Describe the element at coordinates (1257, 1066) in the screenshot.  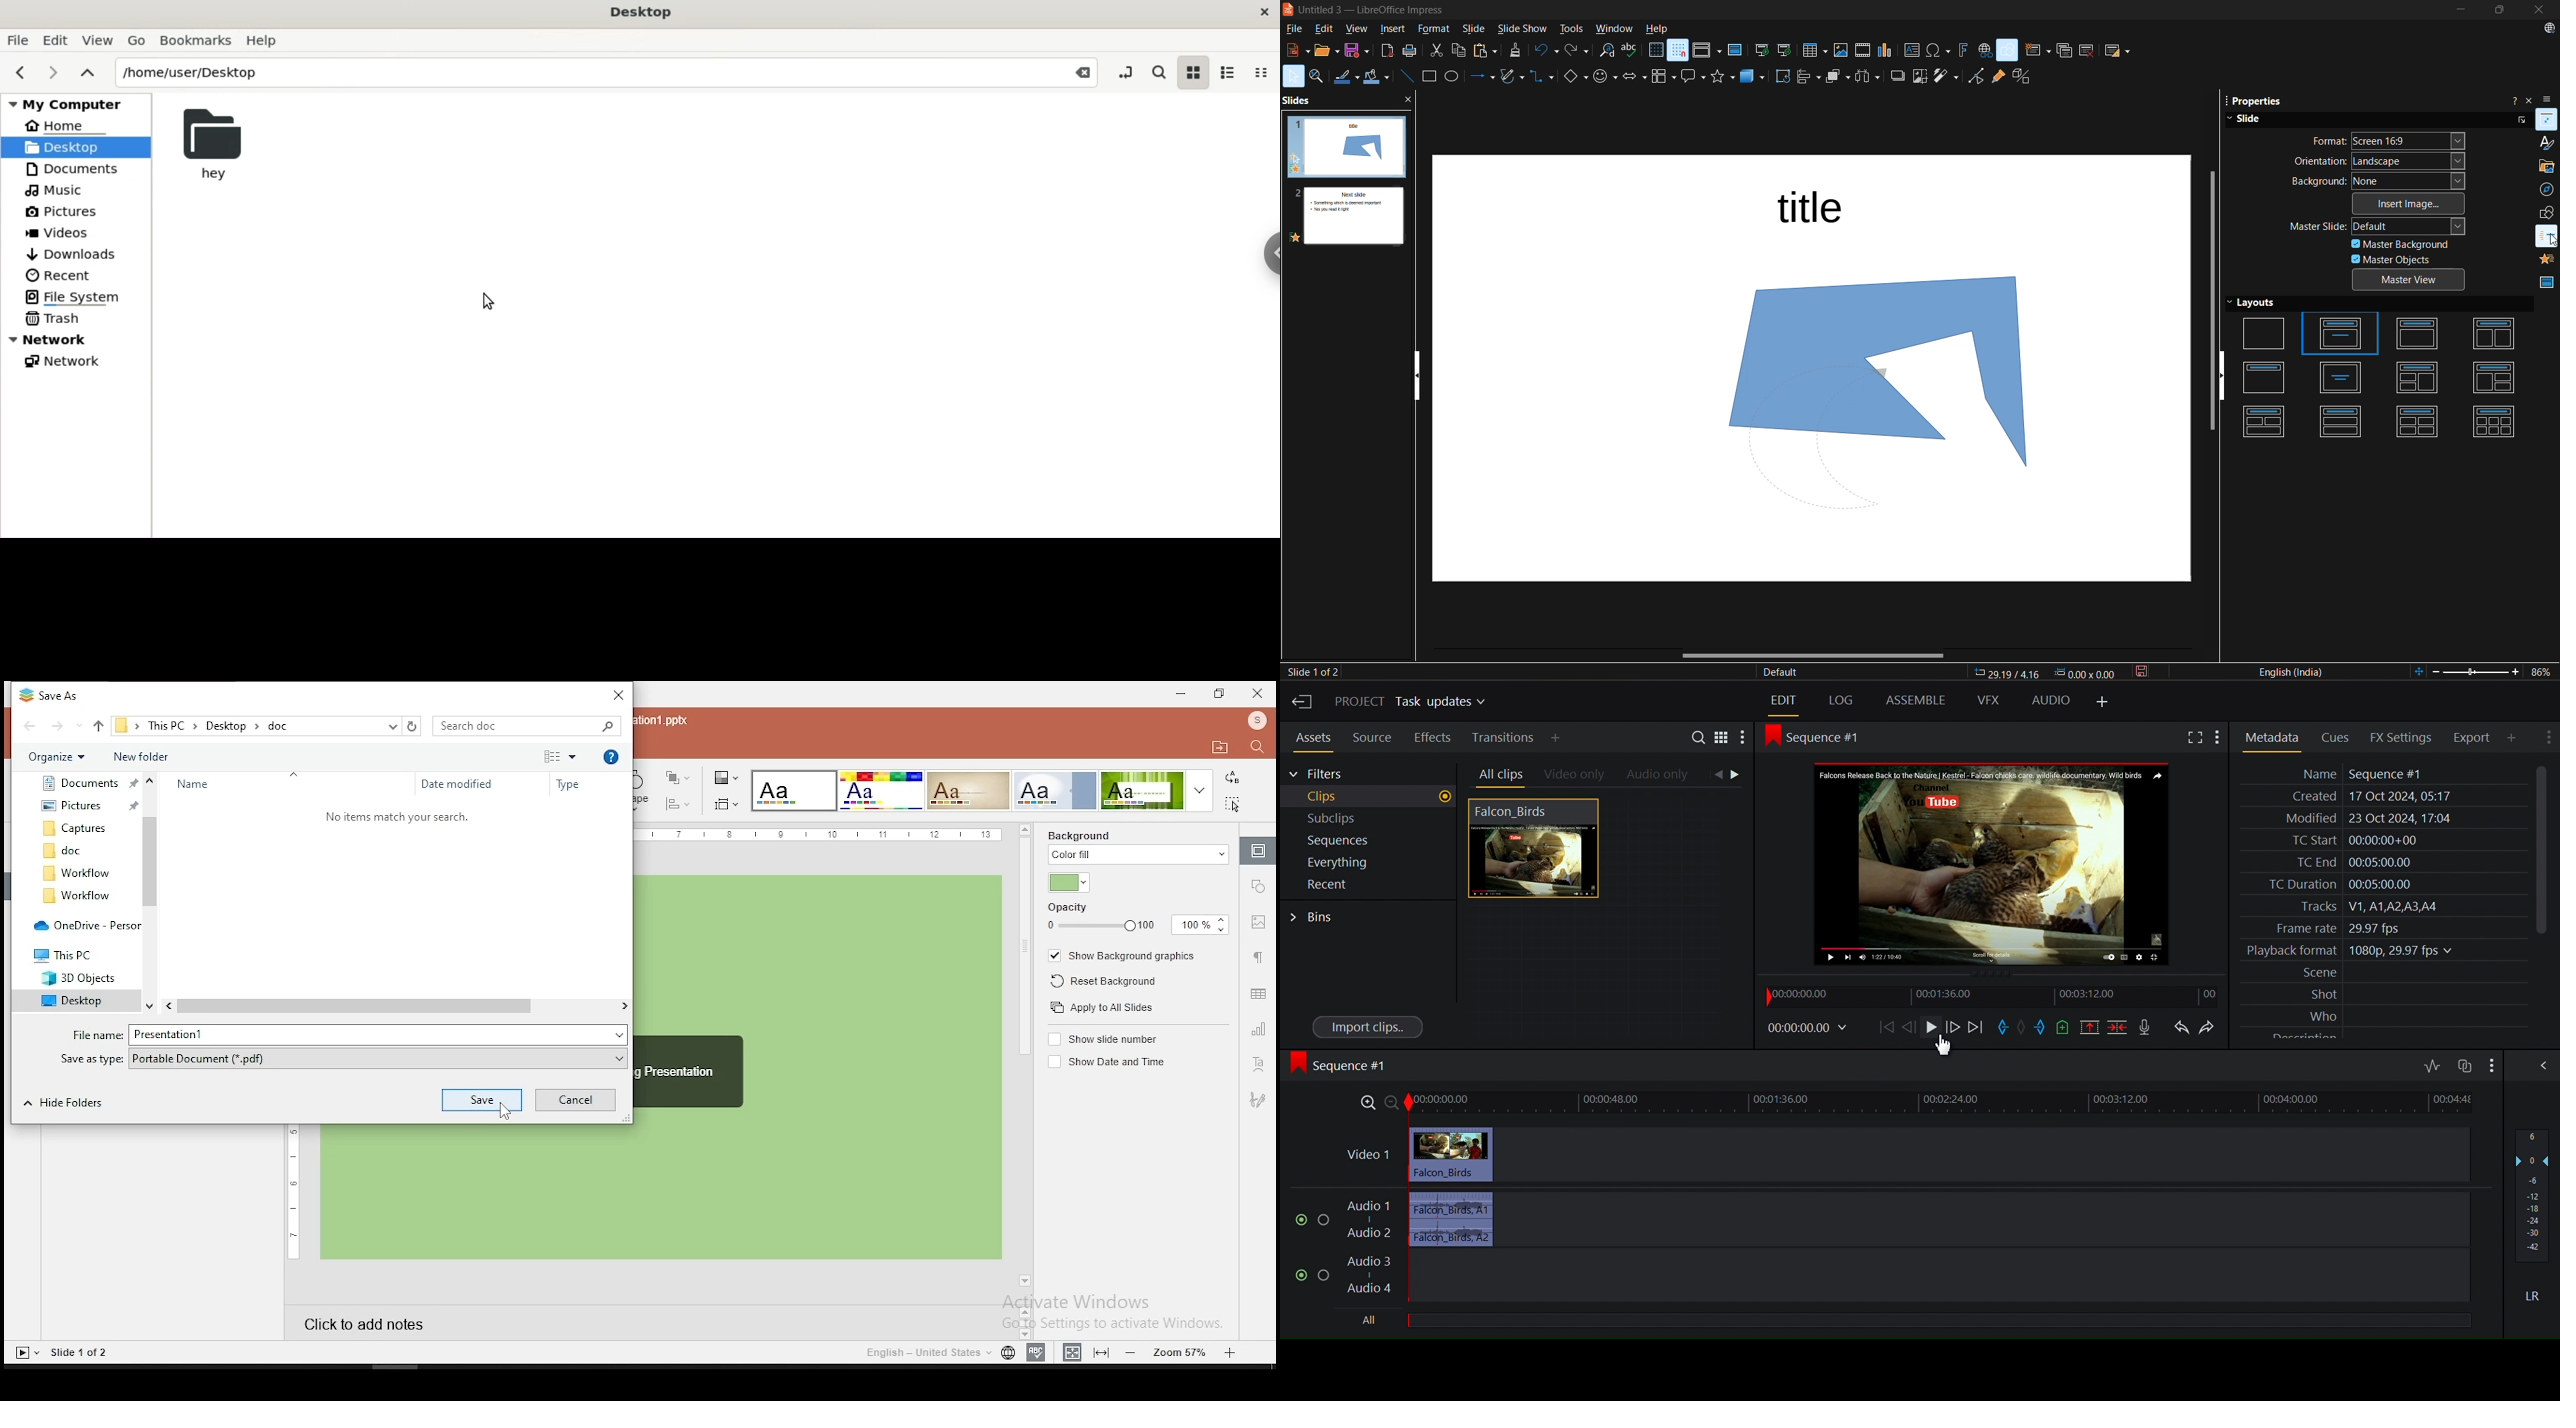
I see `text art settings` at that location.